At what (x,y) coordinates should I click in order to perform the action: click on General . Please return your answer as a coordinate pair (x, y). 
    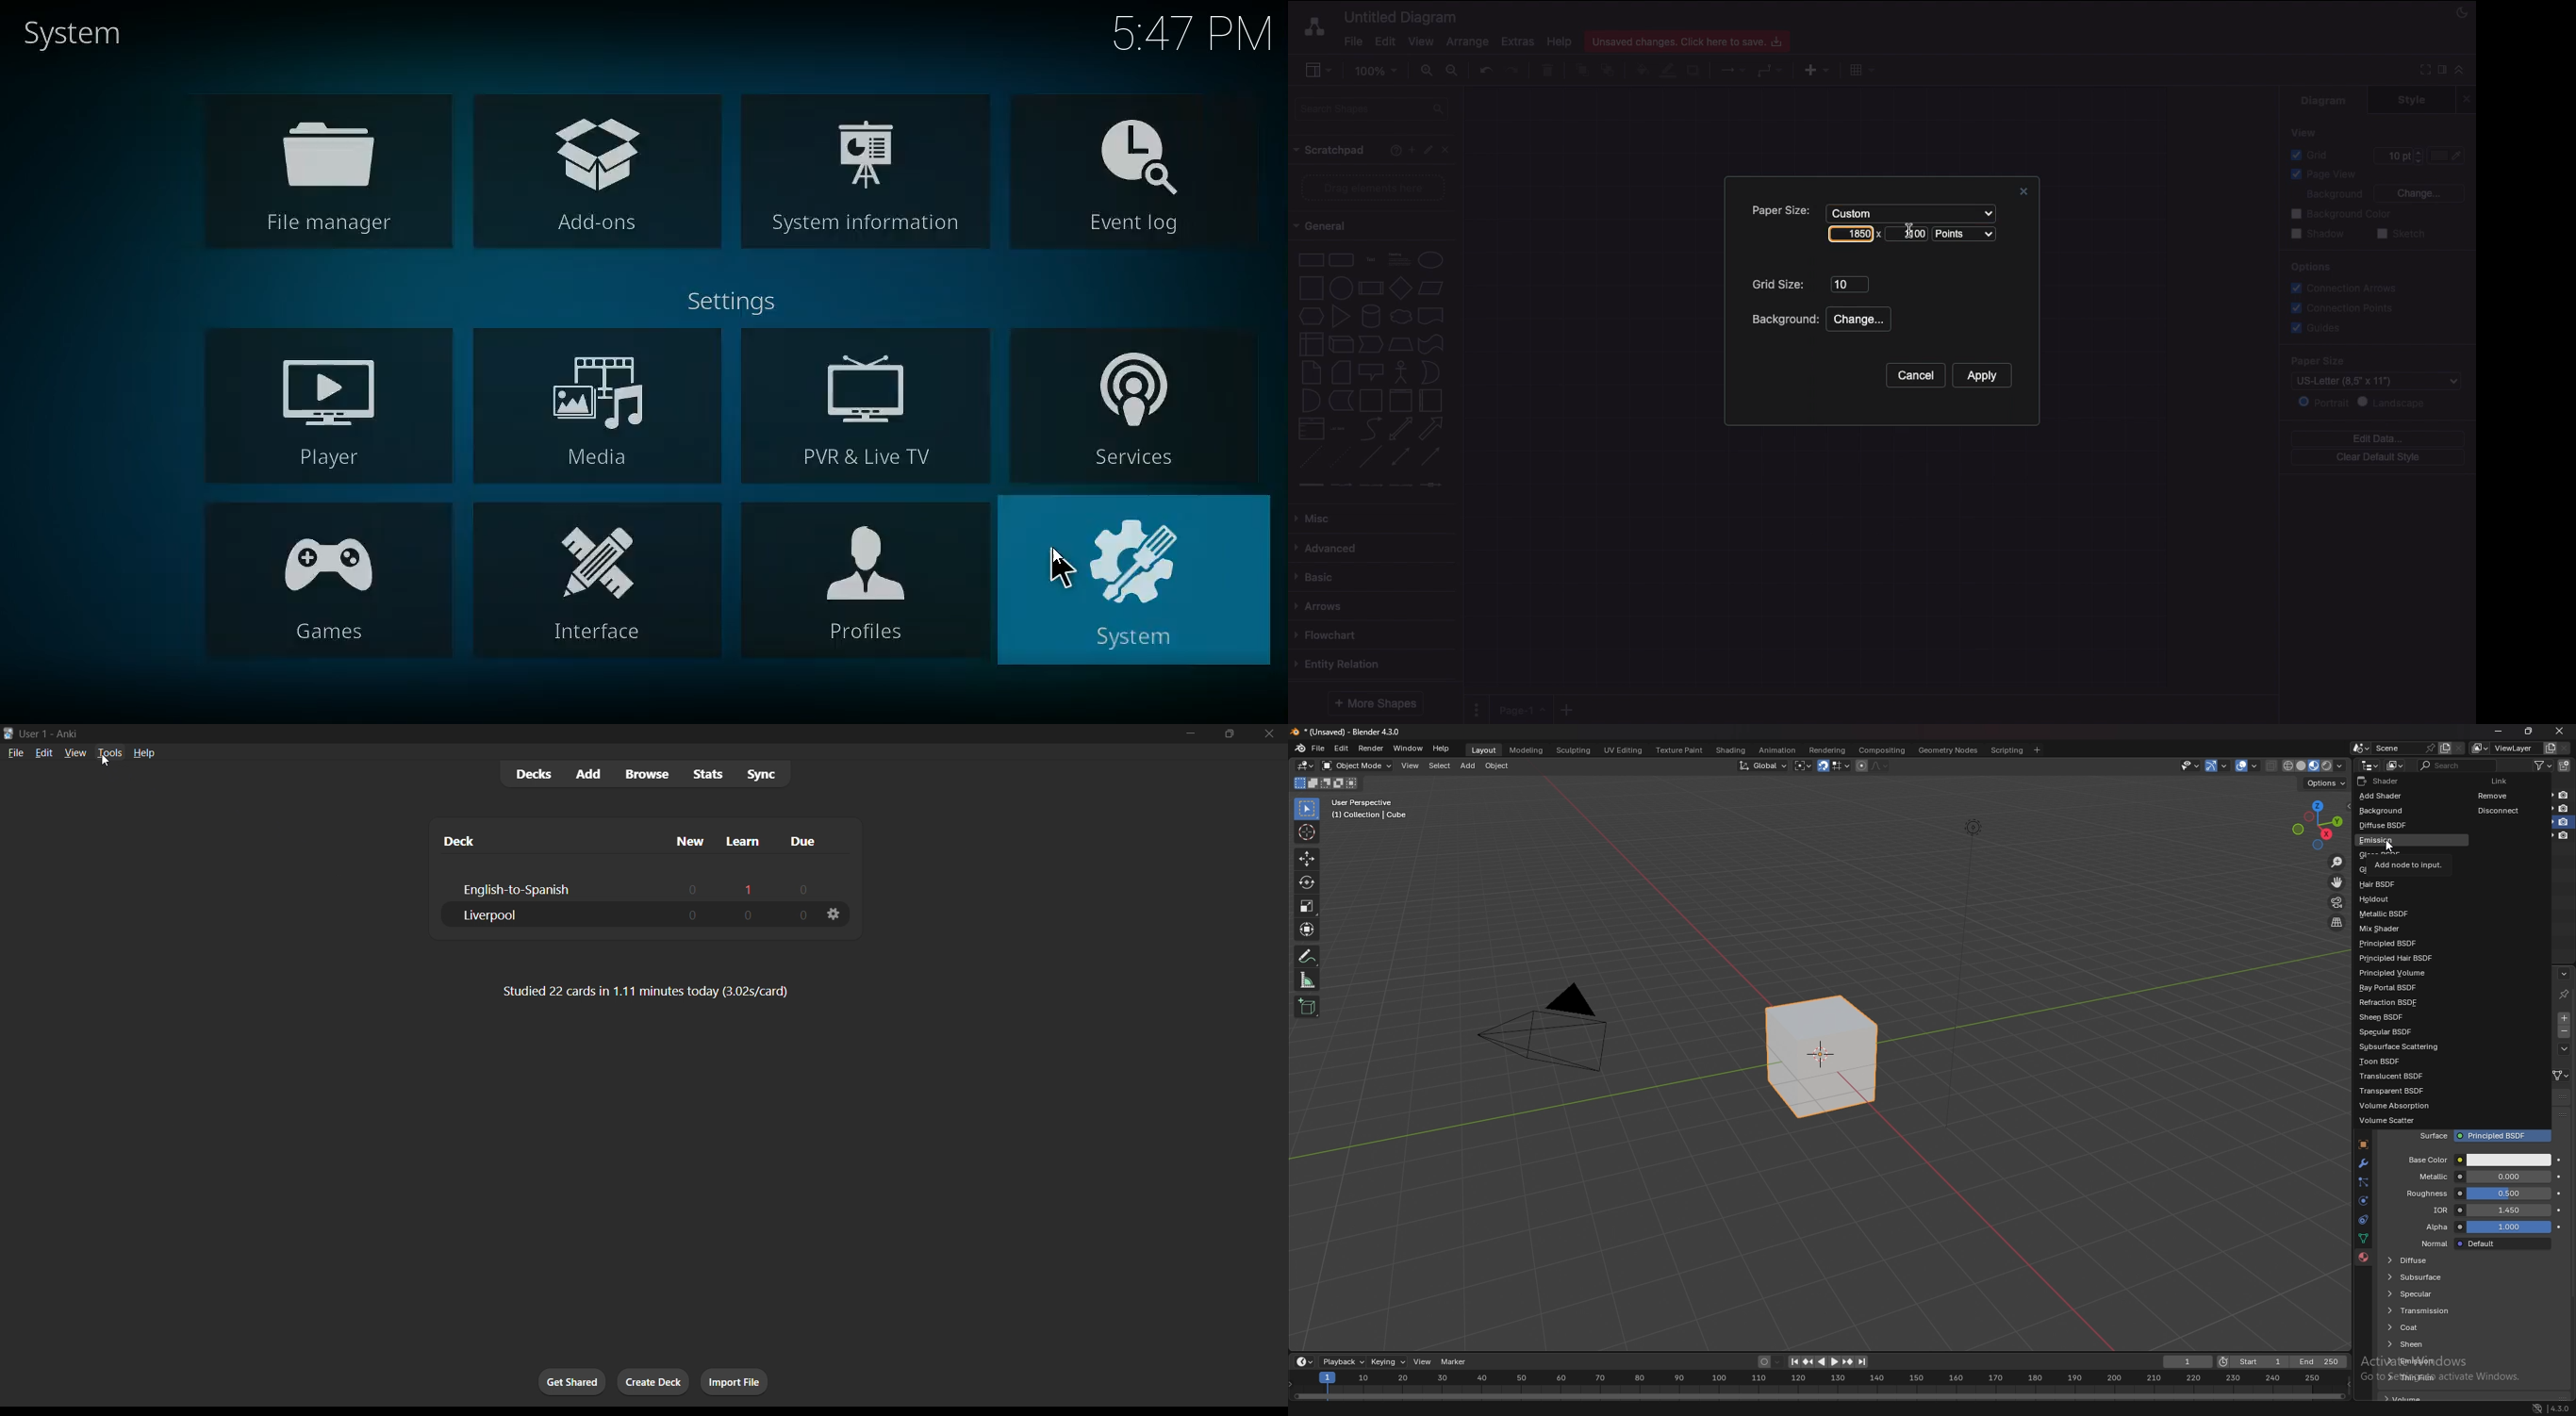
    Looking at the image, I should click on (1329, 226).